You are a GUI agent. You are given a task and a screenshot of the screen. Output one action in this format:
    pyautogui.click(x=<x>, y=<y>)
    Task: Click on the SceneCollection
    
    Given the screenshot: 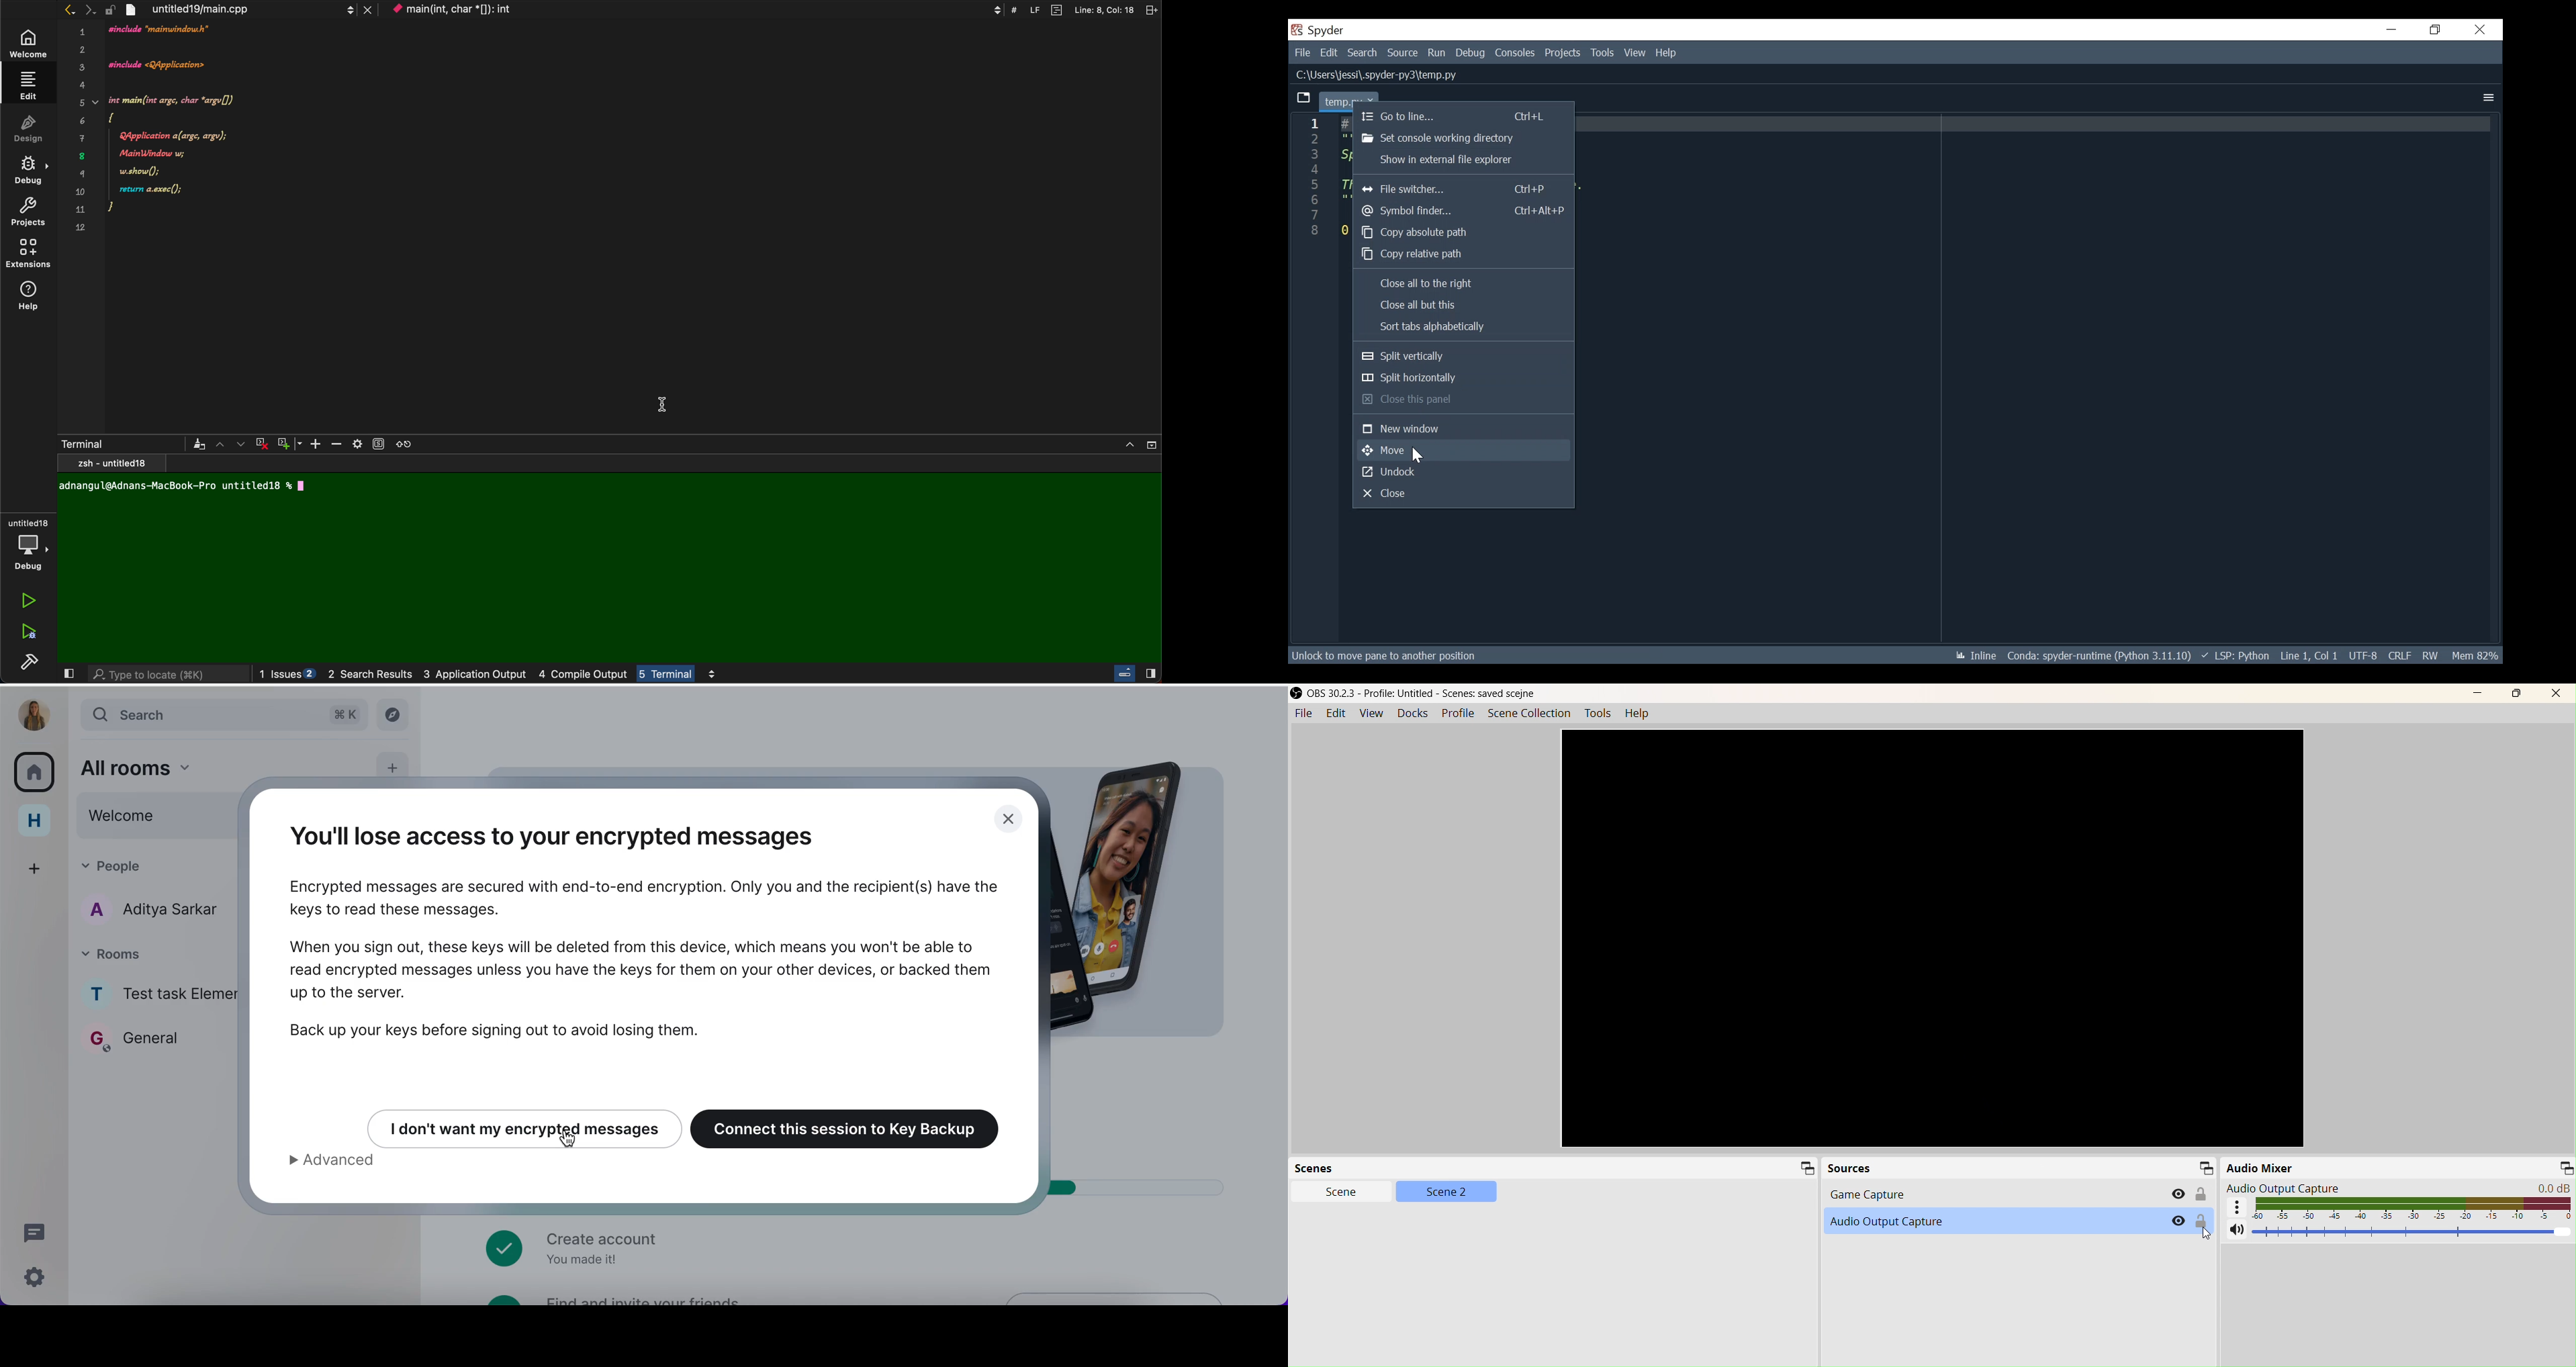 What is the action you would take?
    pyautogui.click(x=1528, y=714)
    